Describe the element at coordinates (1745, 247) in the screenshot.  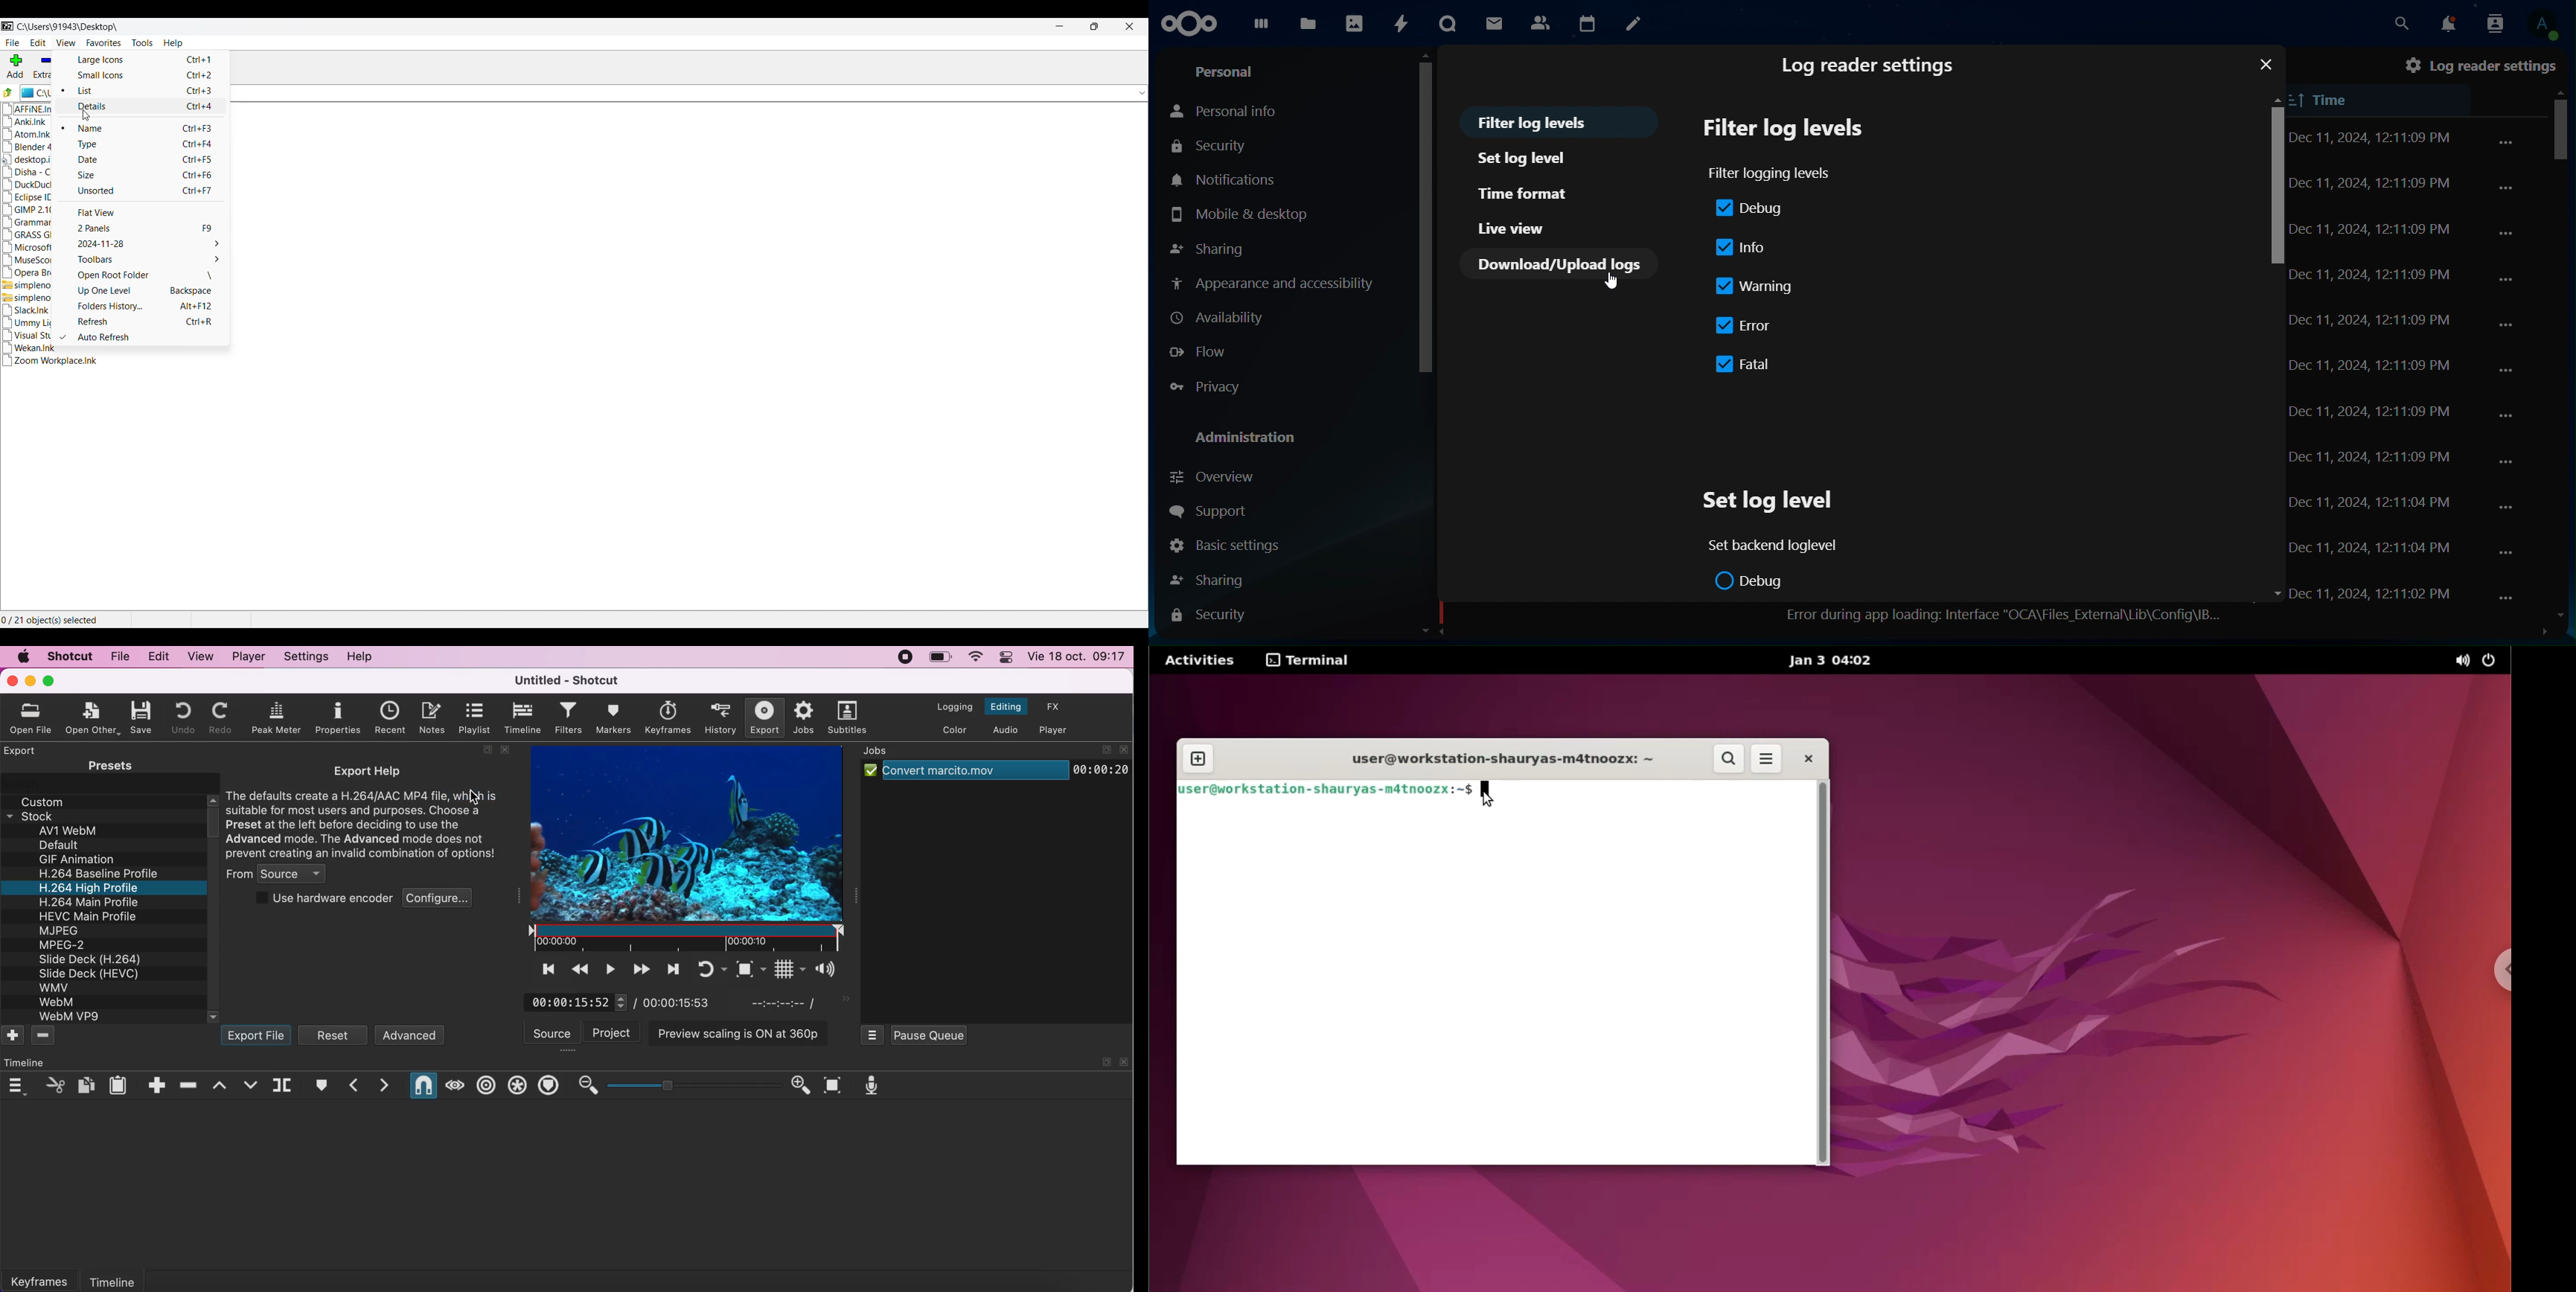
I see `info` at that location.